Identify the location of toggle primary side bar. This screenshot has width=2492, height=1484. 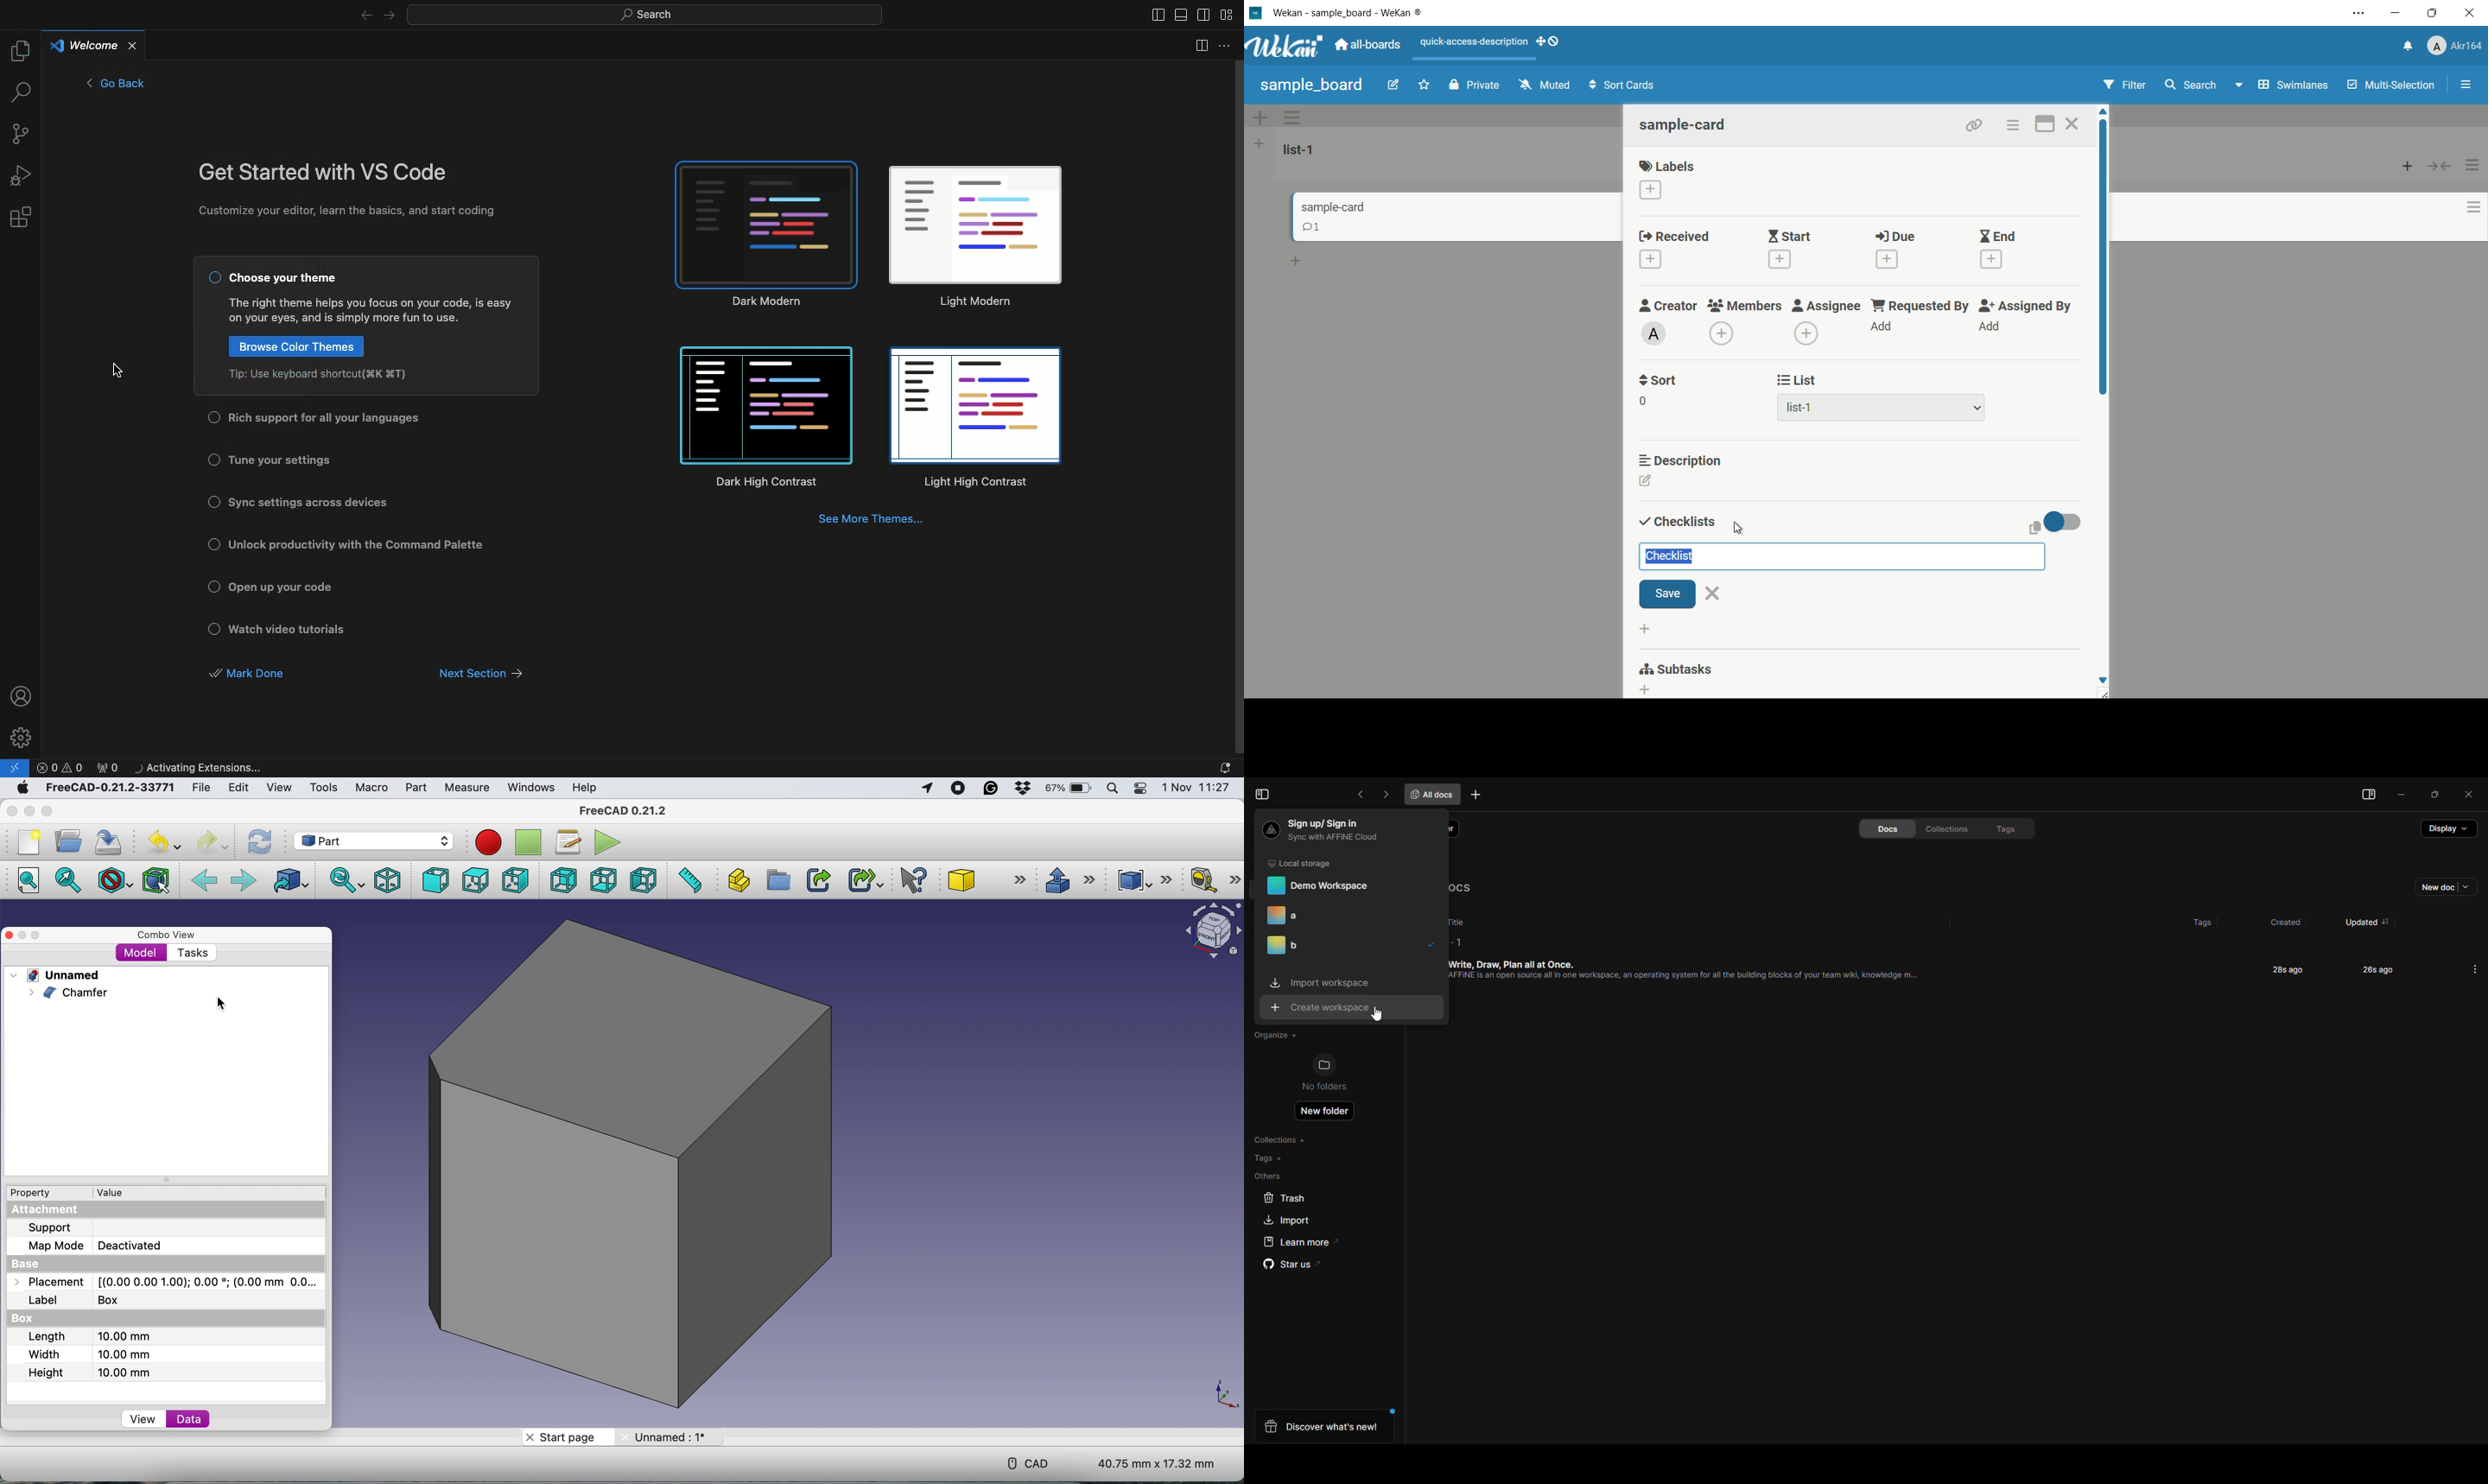
(1154, 16).